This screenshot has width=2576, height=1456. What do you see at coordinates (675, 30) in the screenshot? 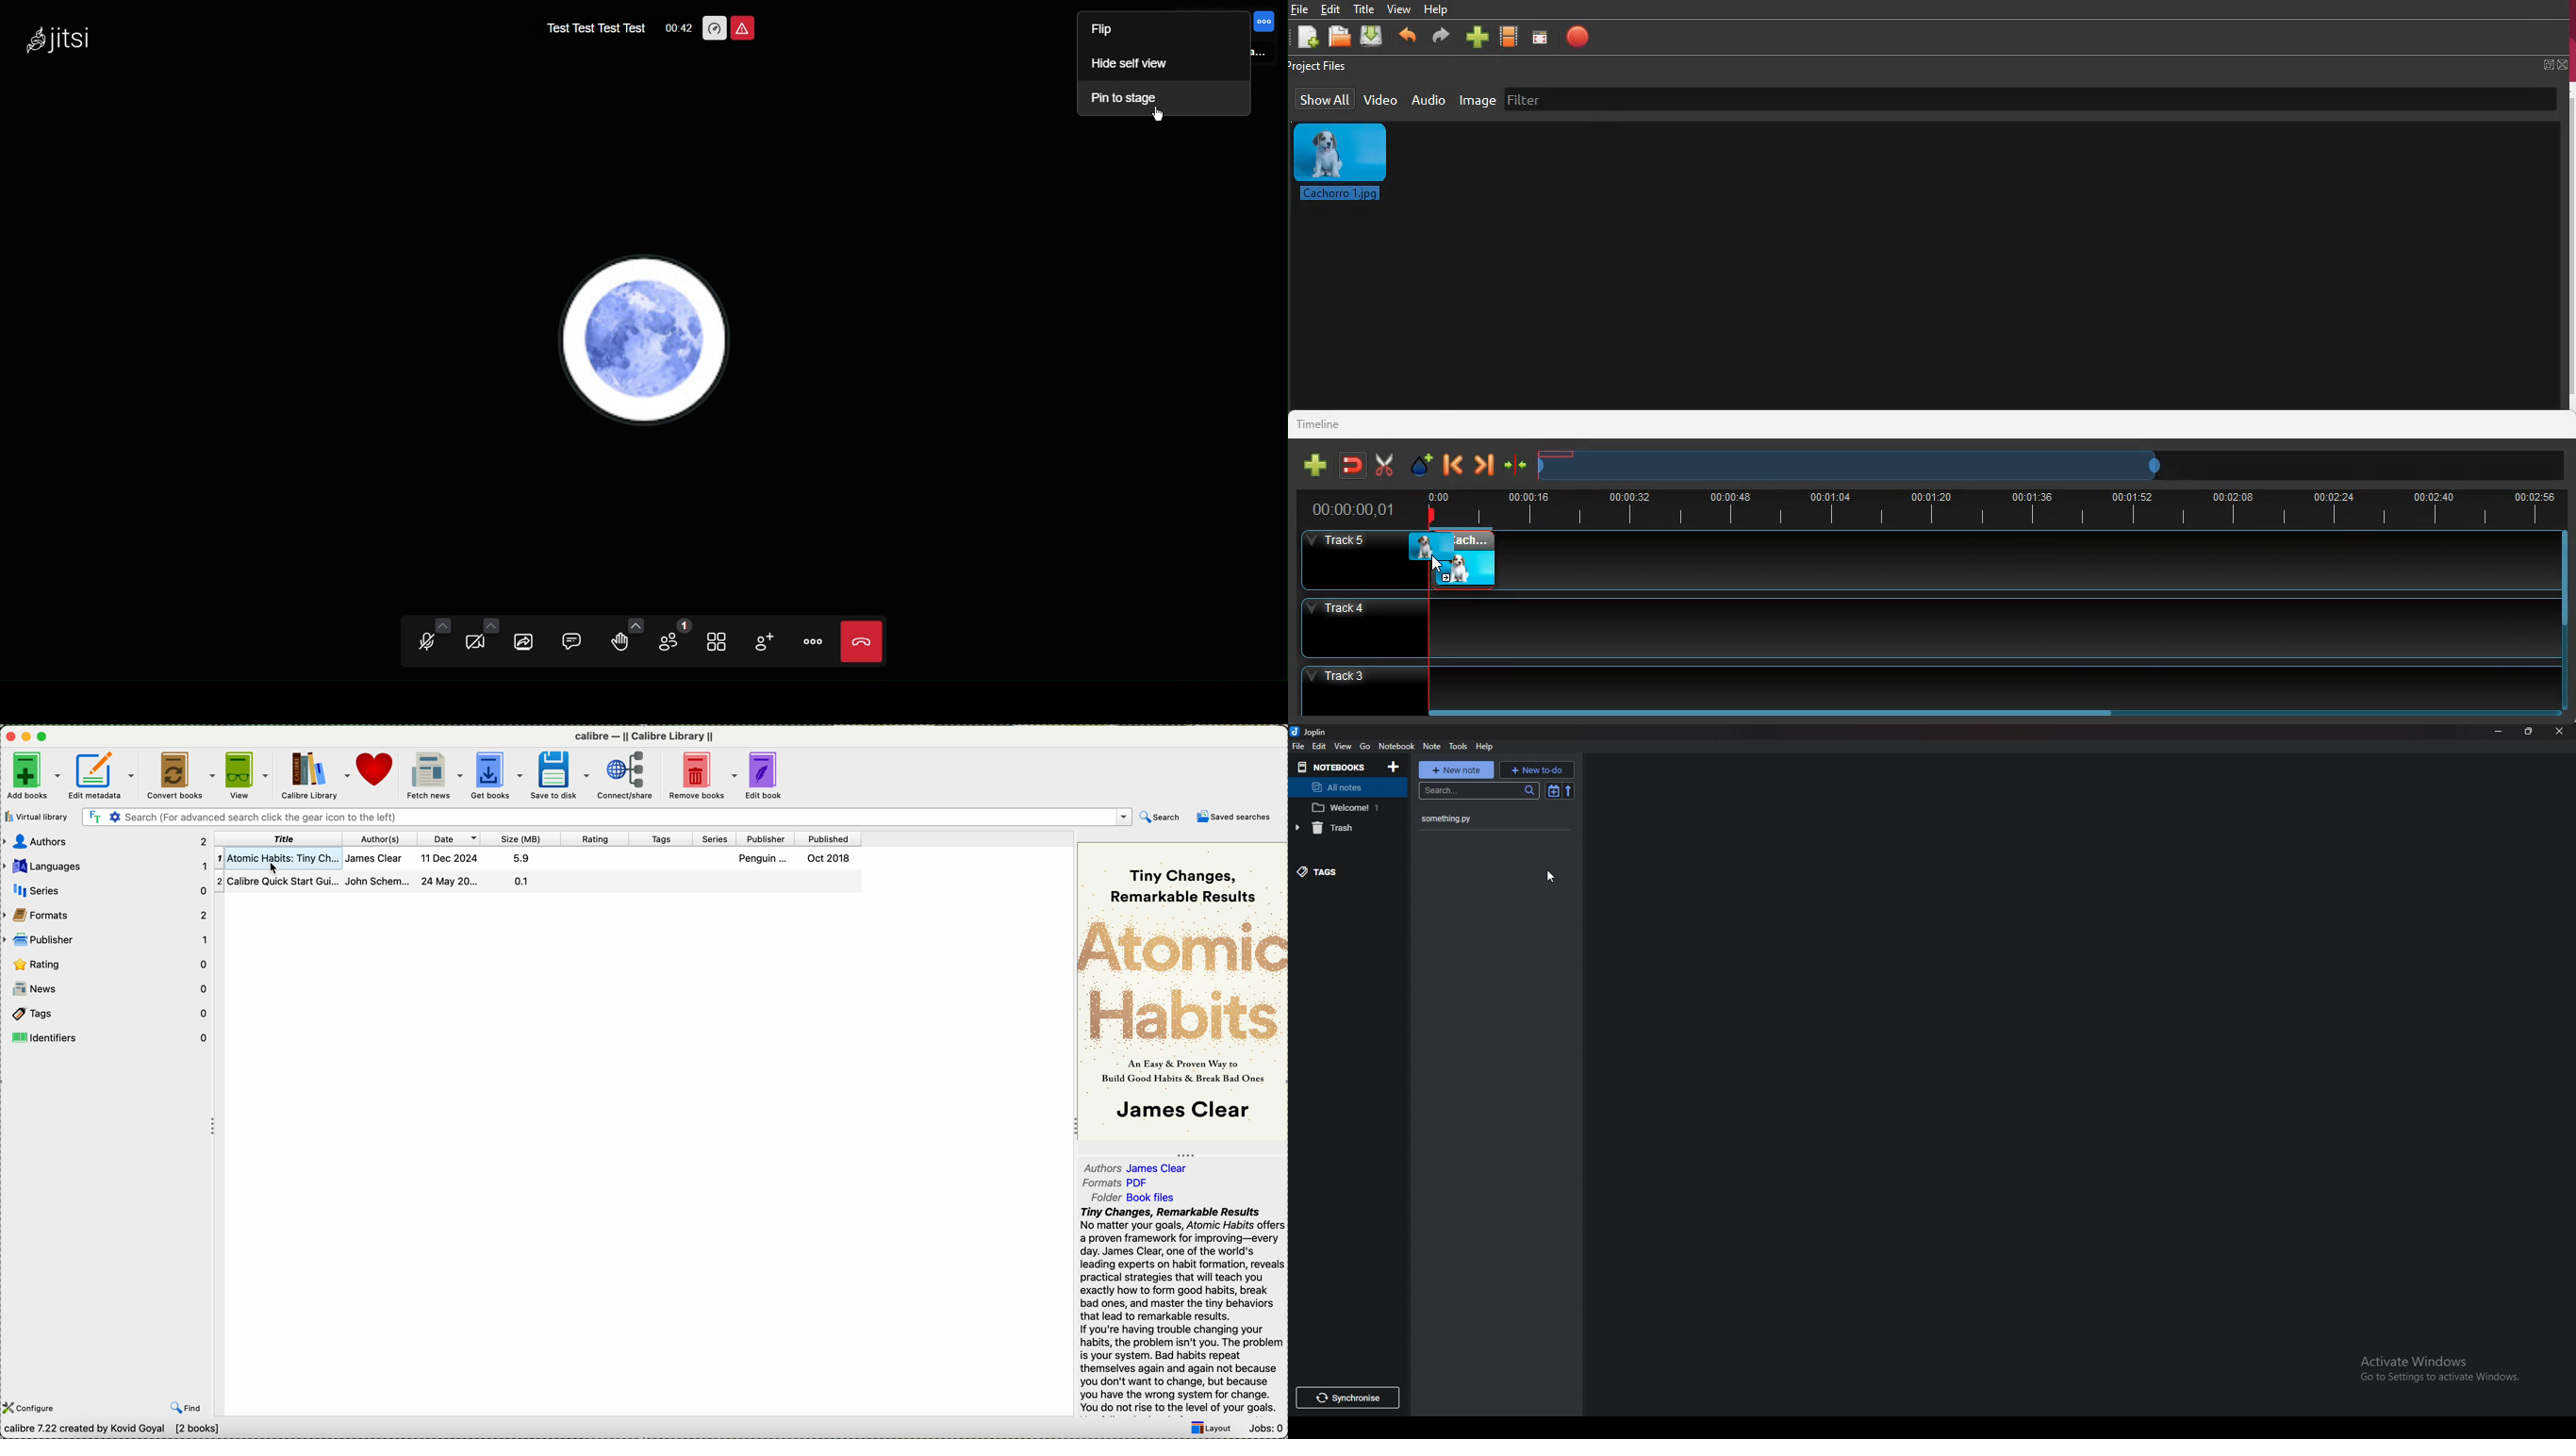
I see `00:42` at bounding box center [675, 30].